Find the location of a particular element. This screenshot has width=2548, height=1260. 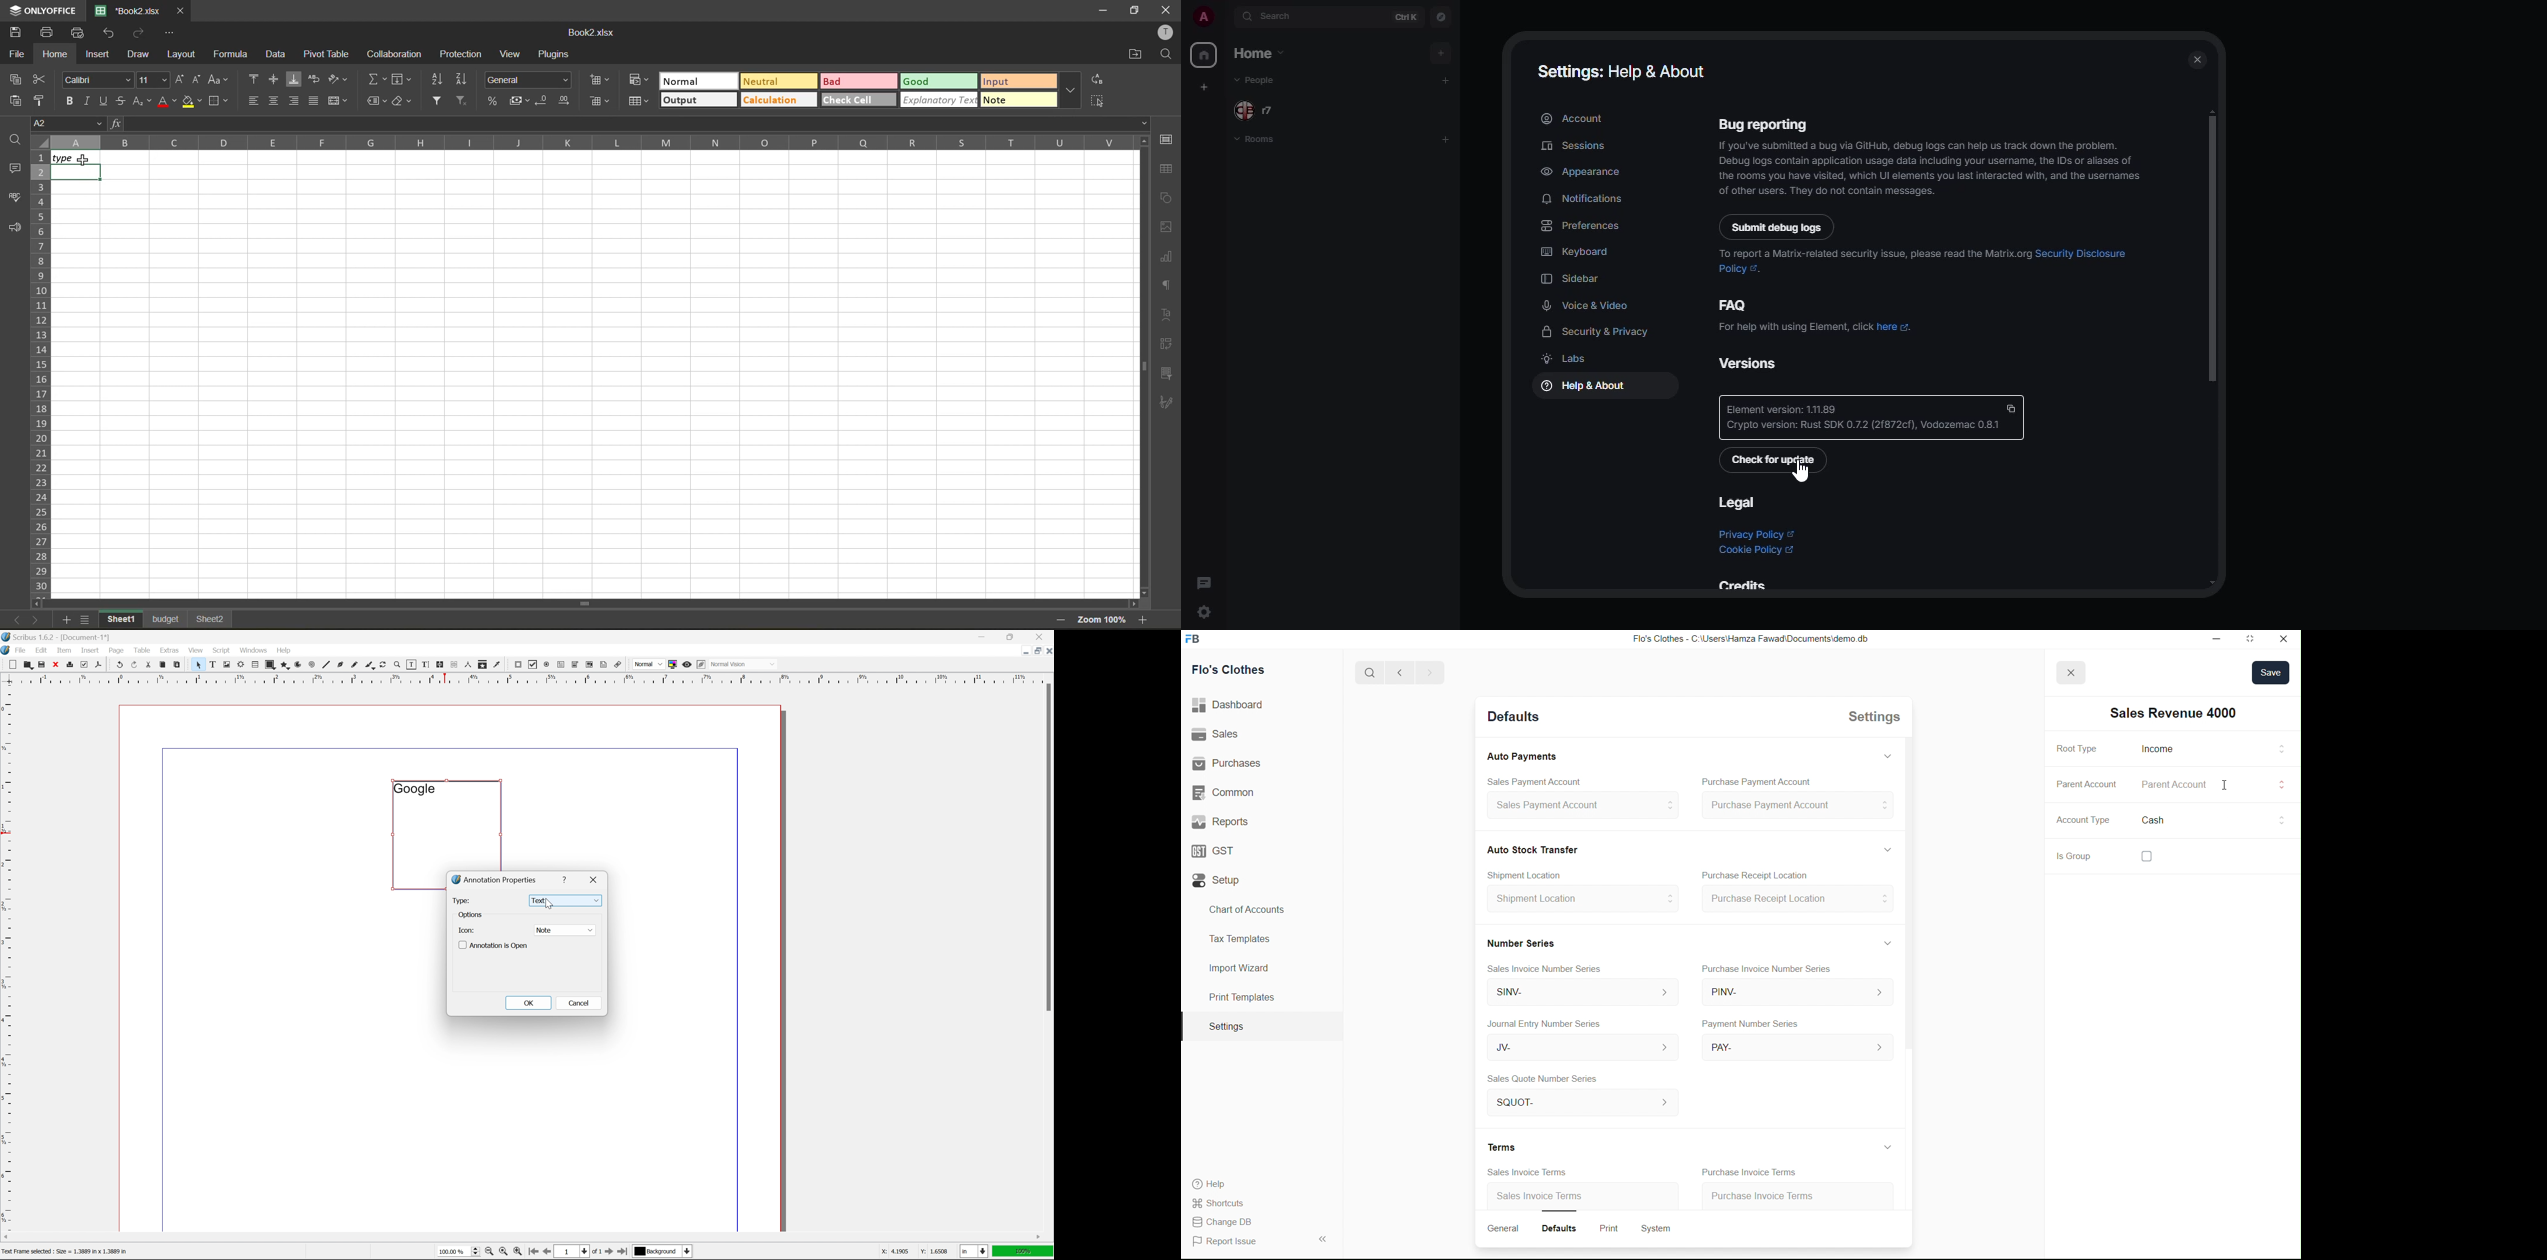

labs is located at coordinates (1562, 359).